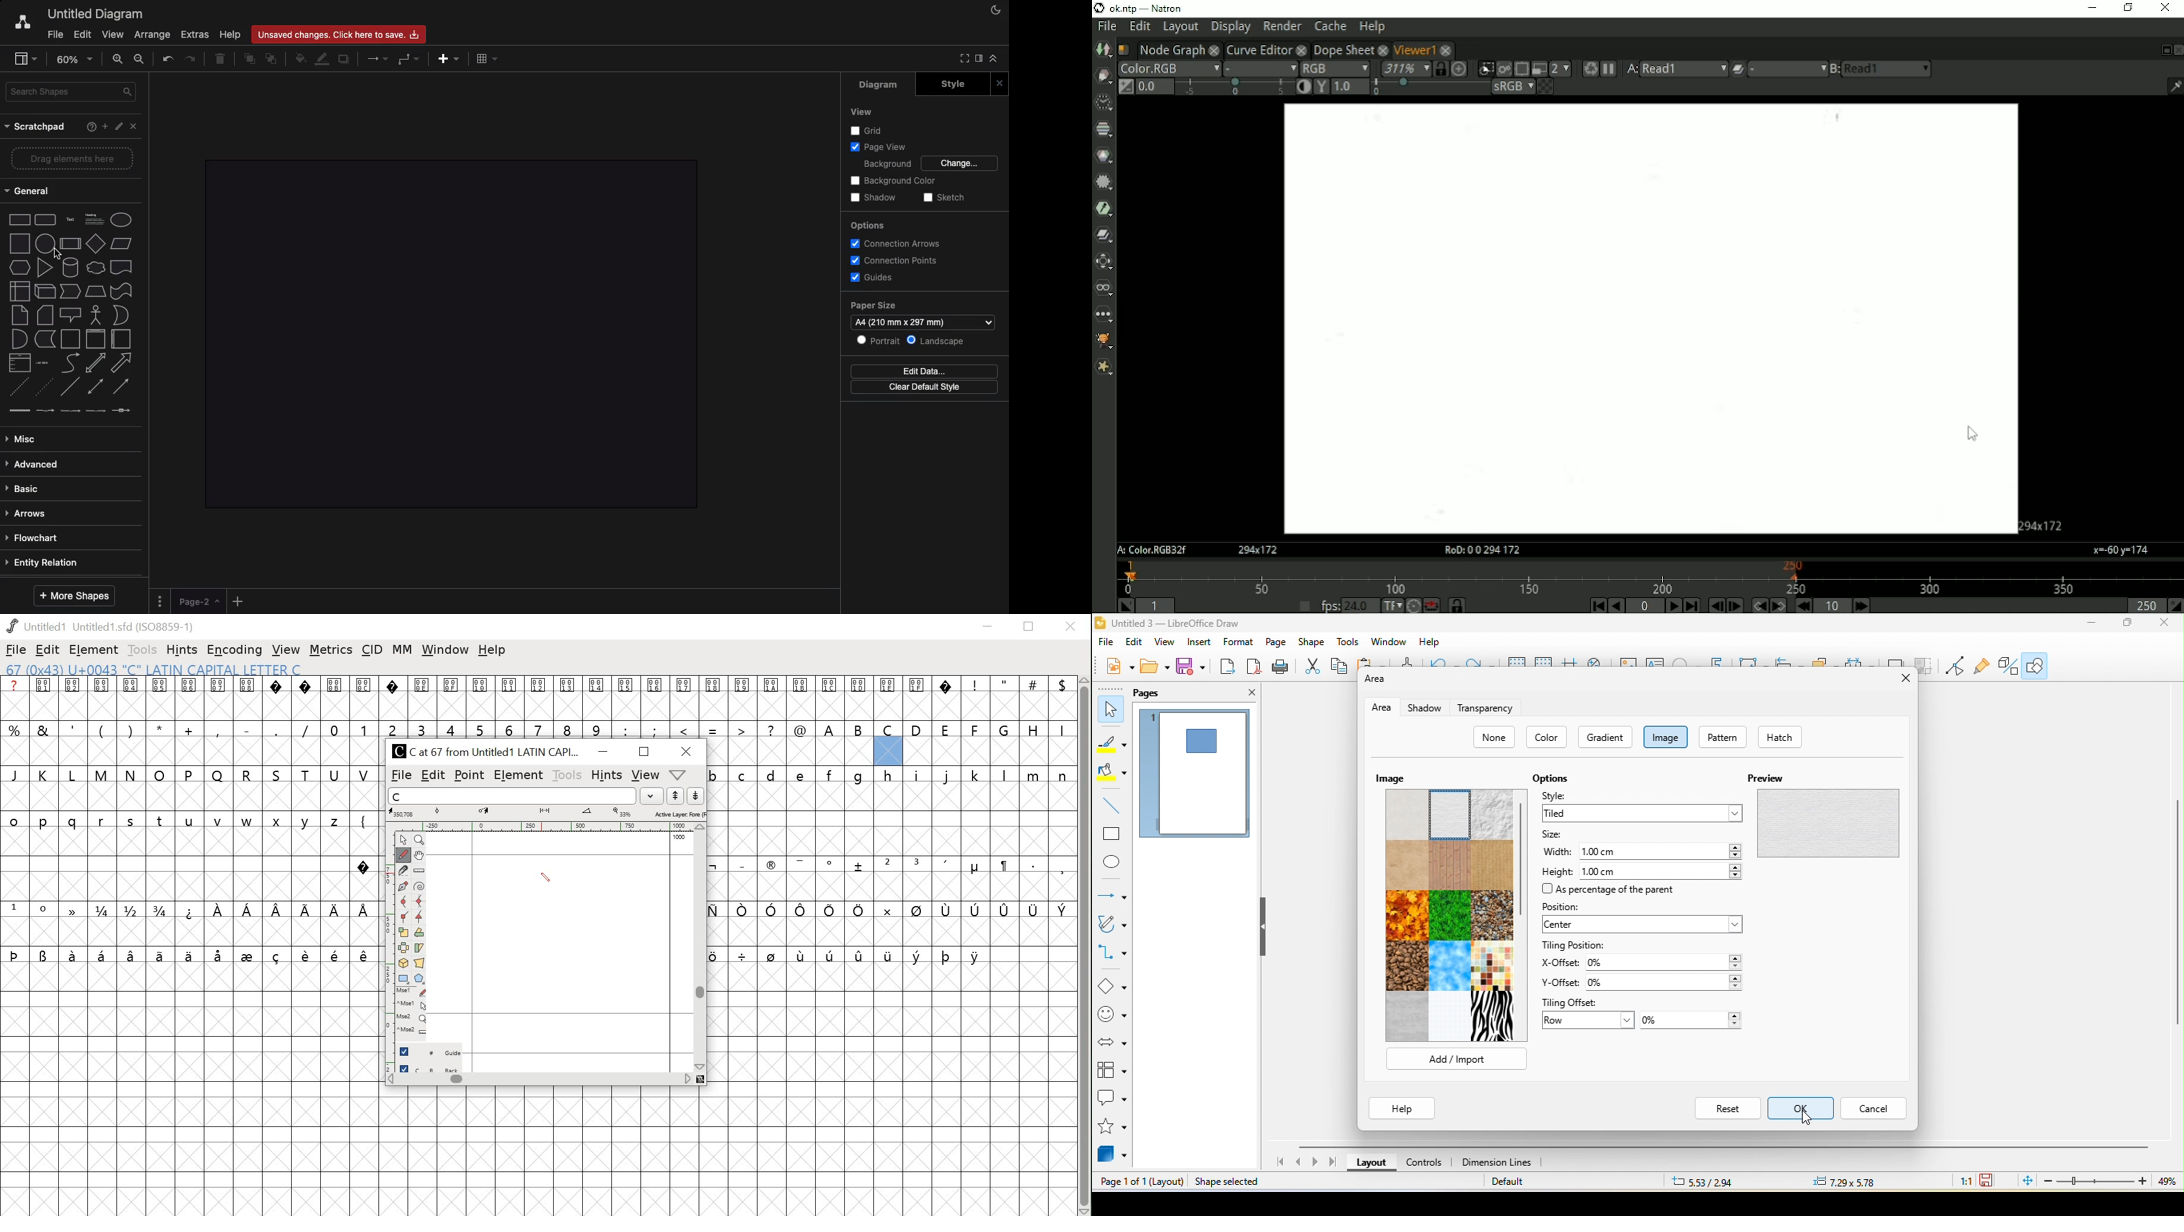 Image resolution: width=2184 pixels, height=1232 pixels. I want to click on texture 15, so click(1493, 1017).